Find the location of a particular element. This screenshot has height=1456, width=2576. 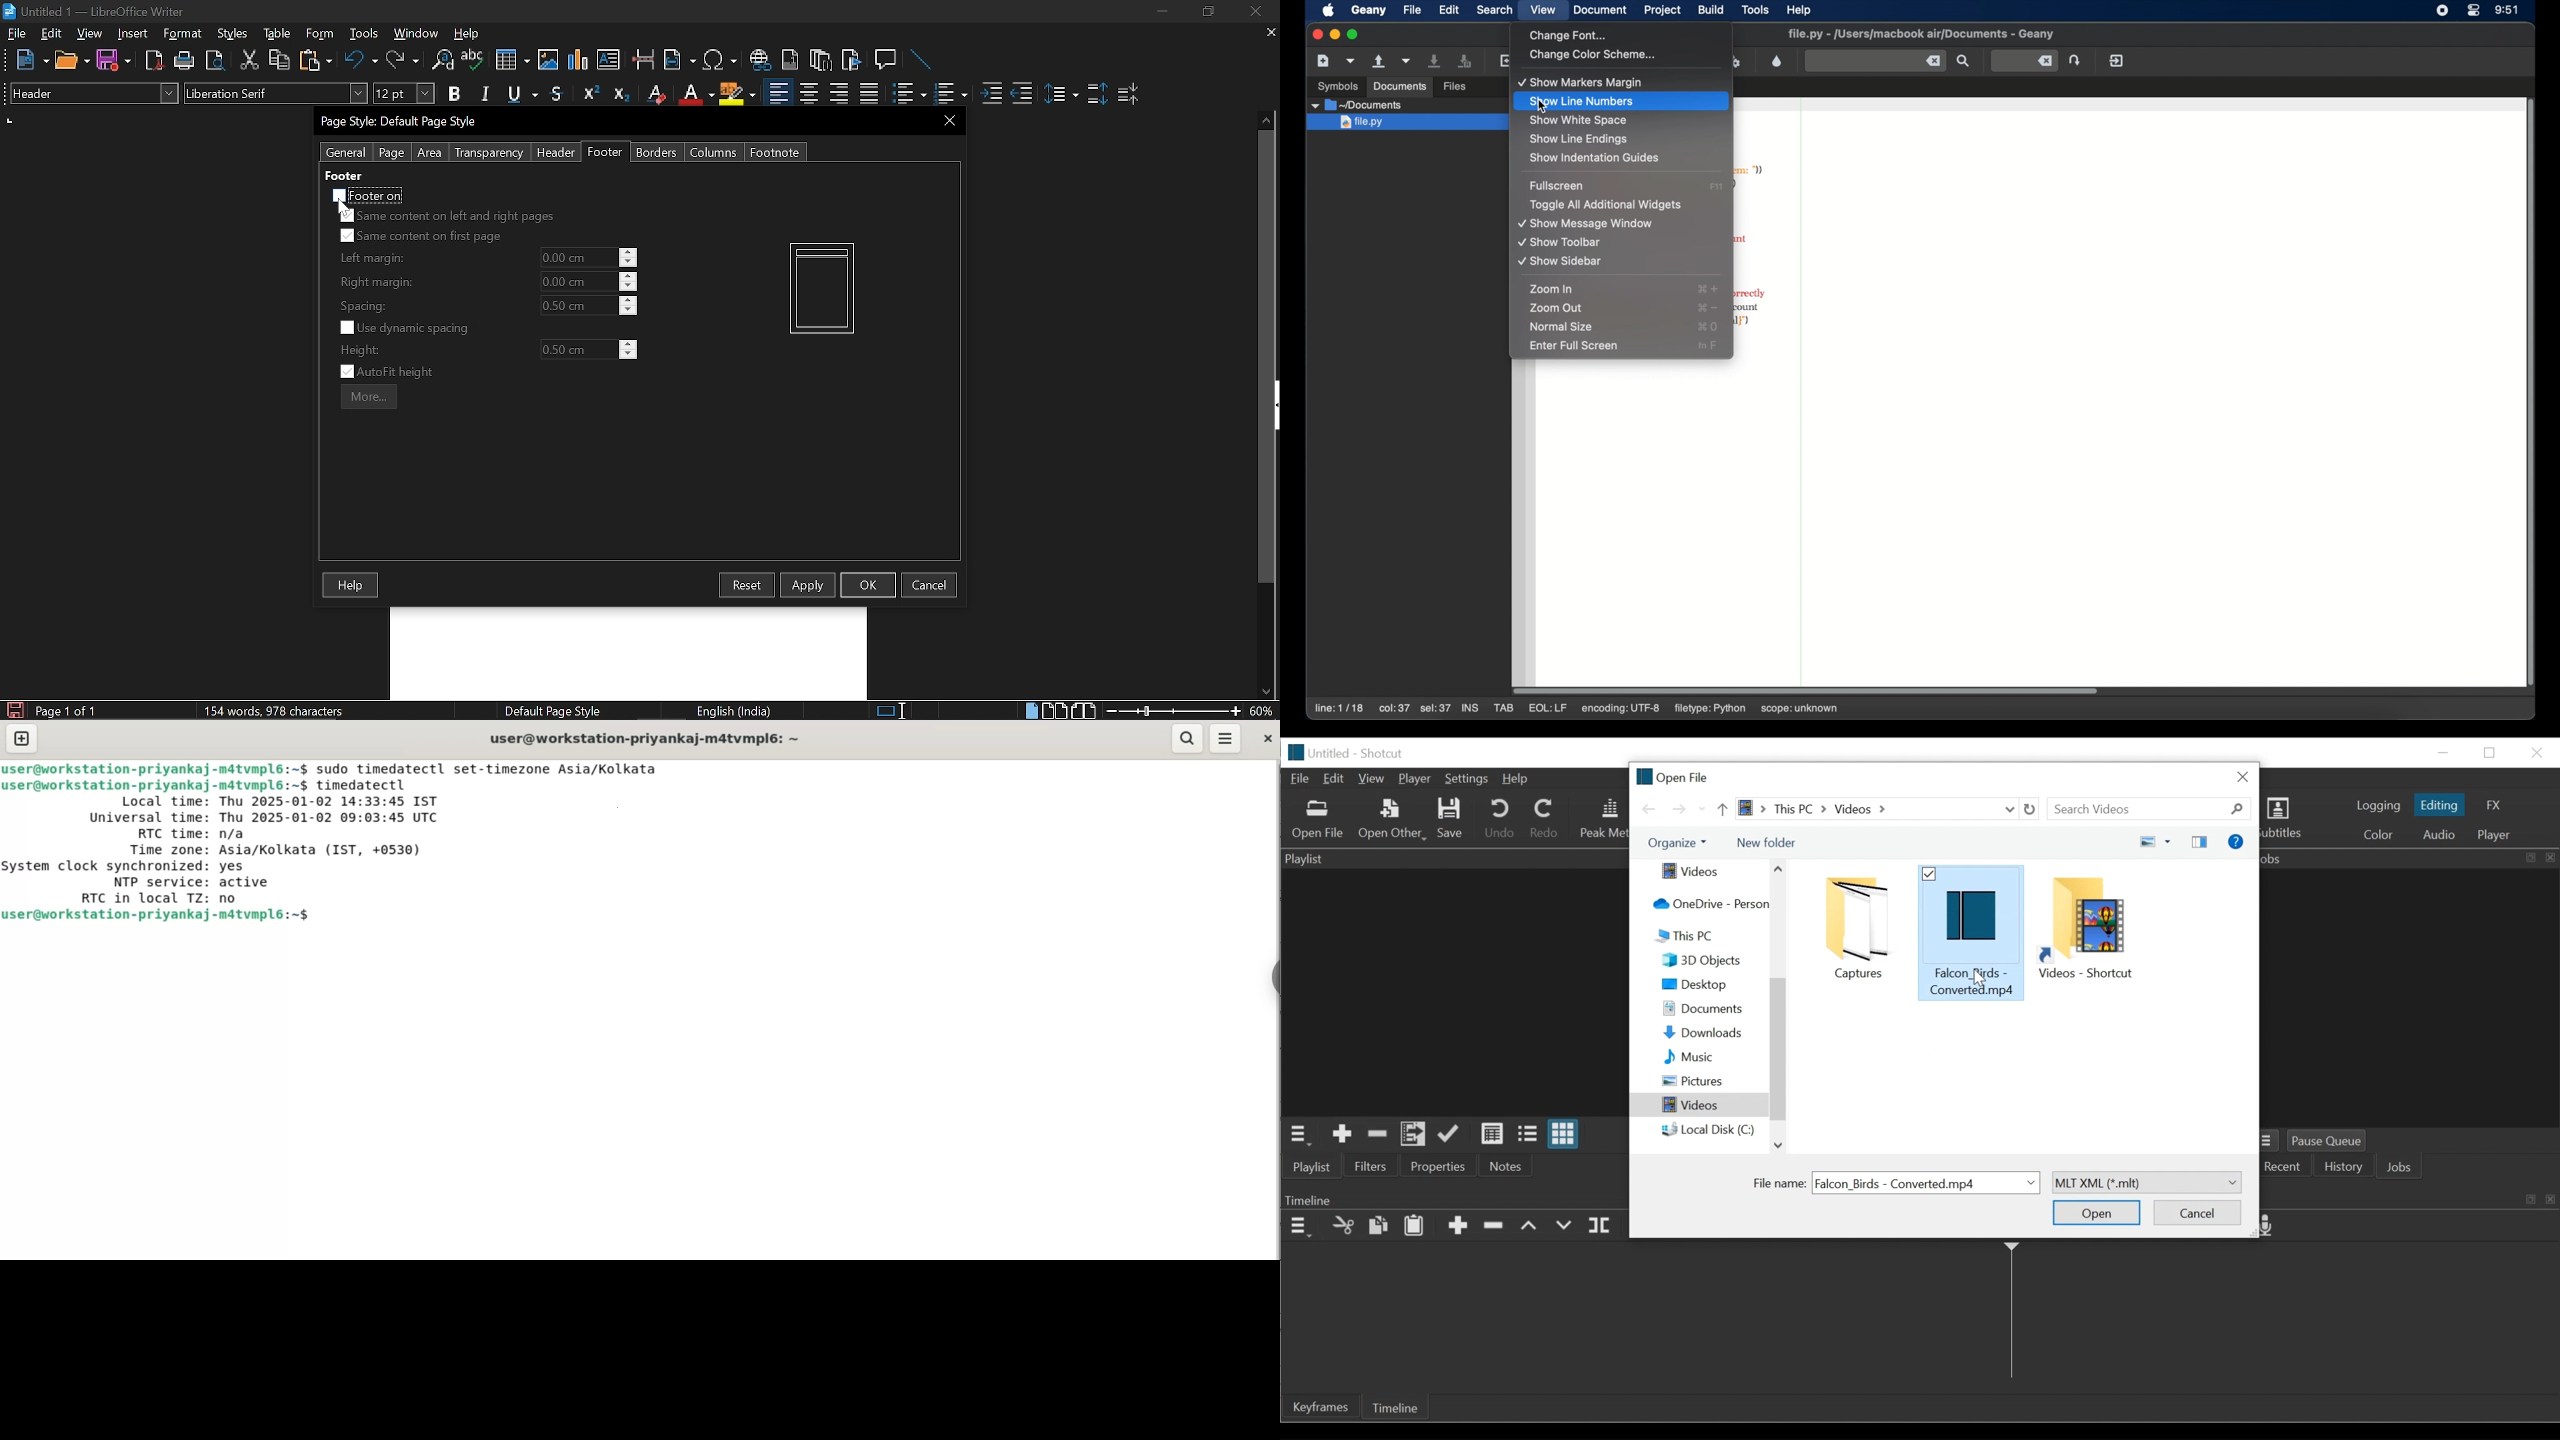

Open is located at coordinates (72, 61).